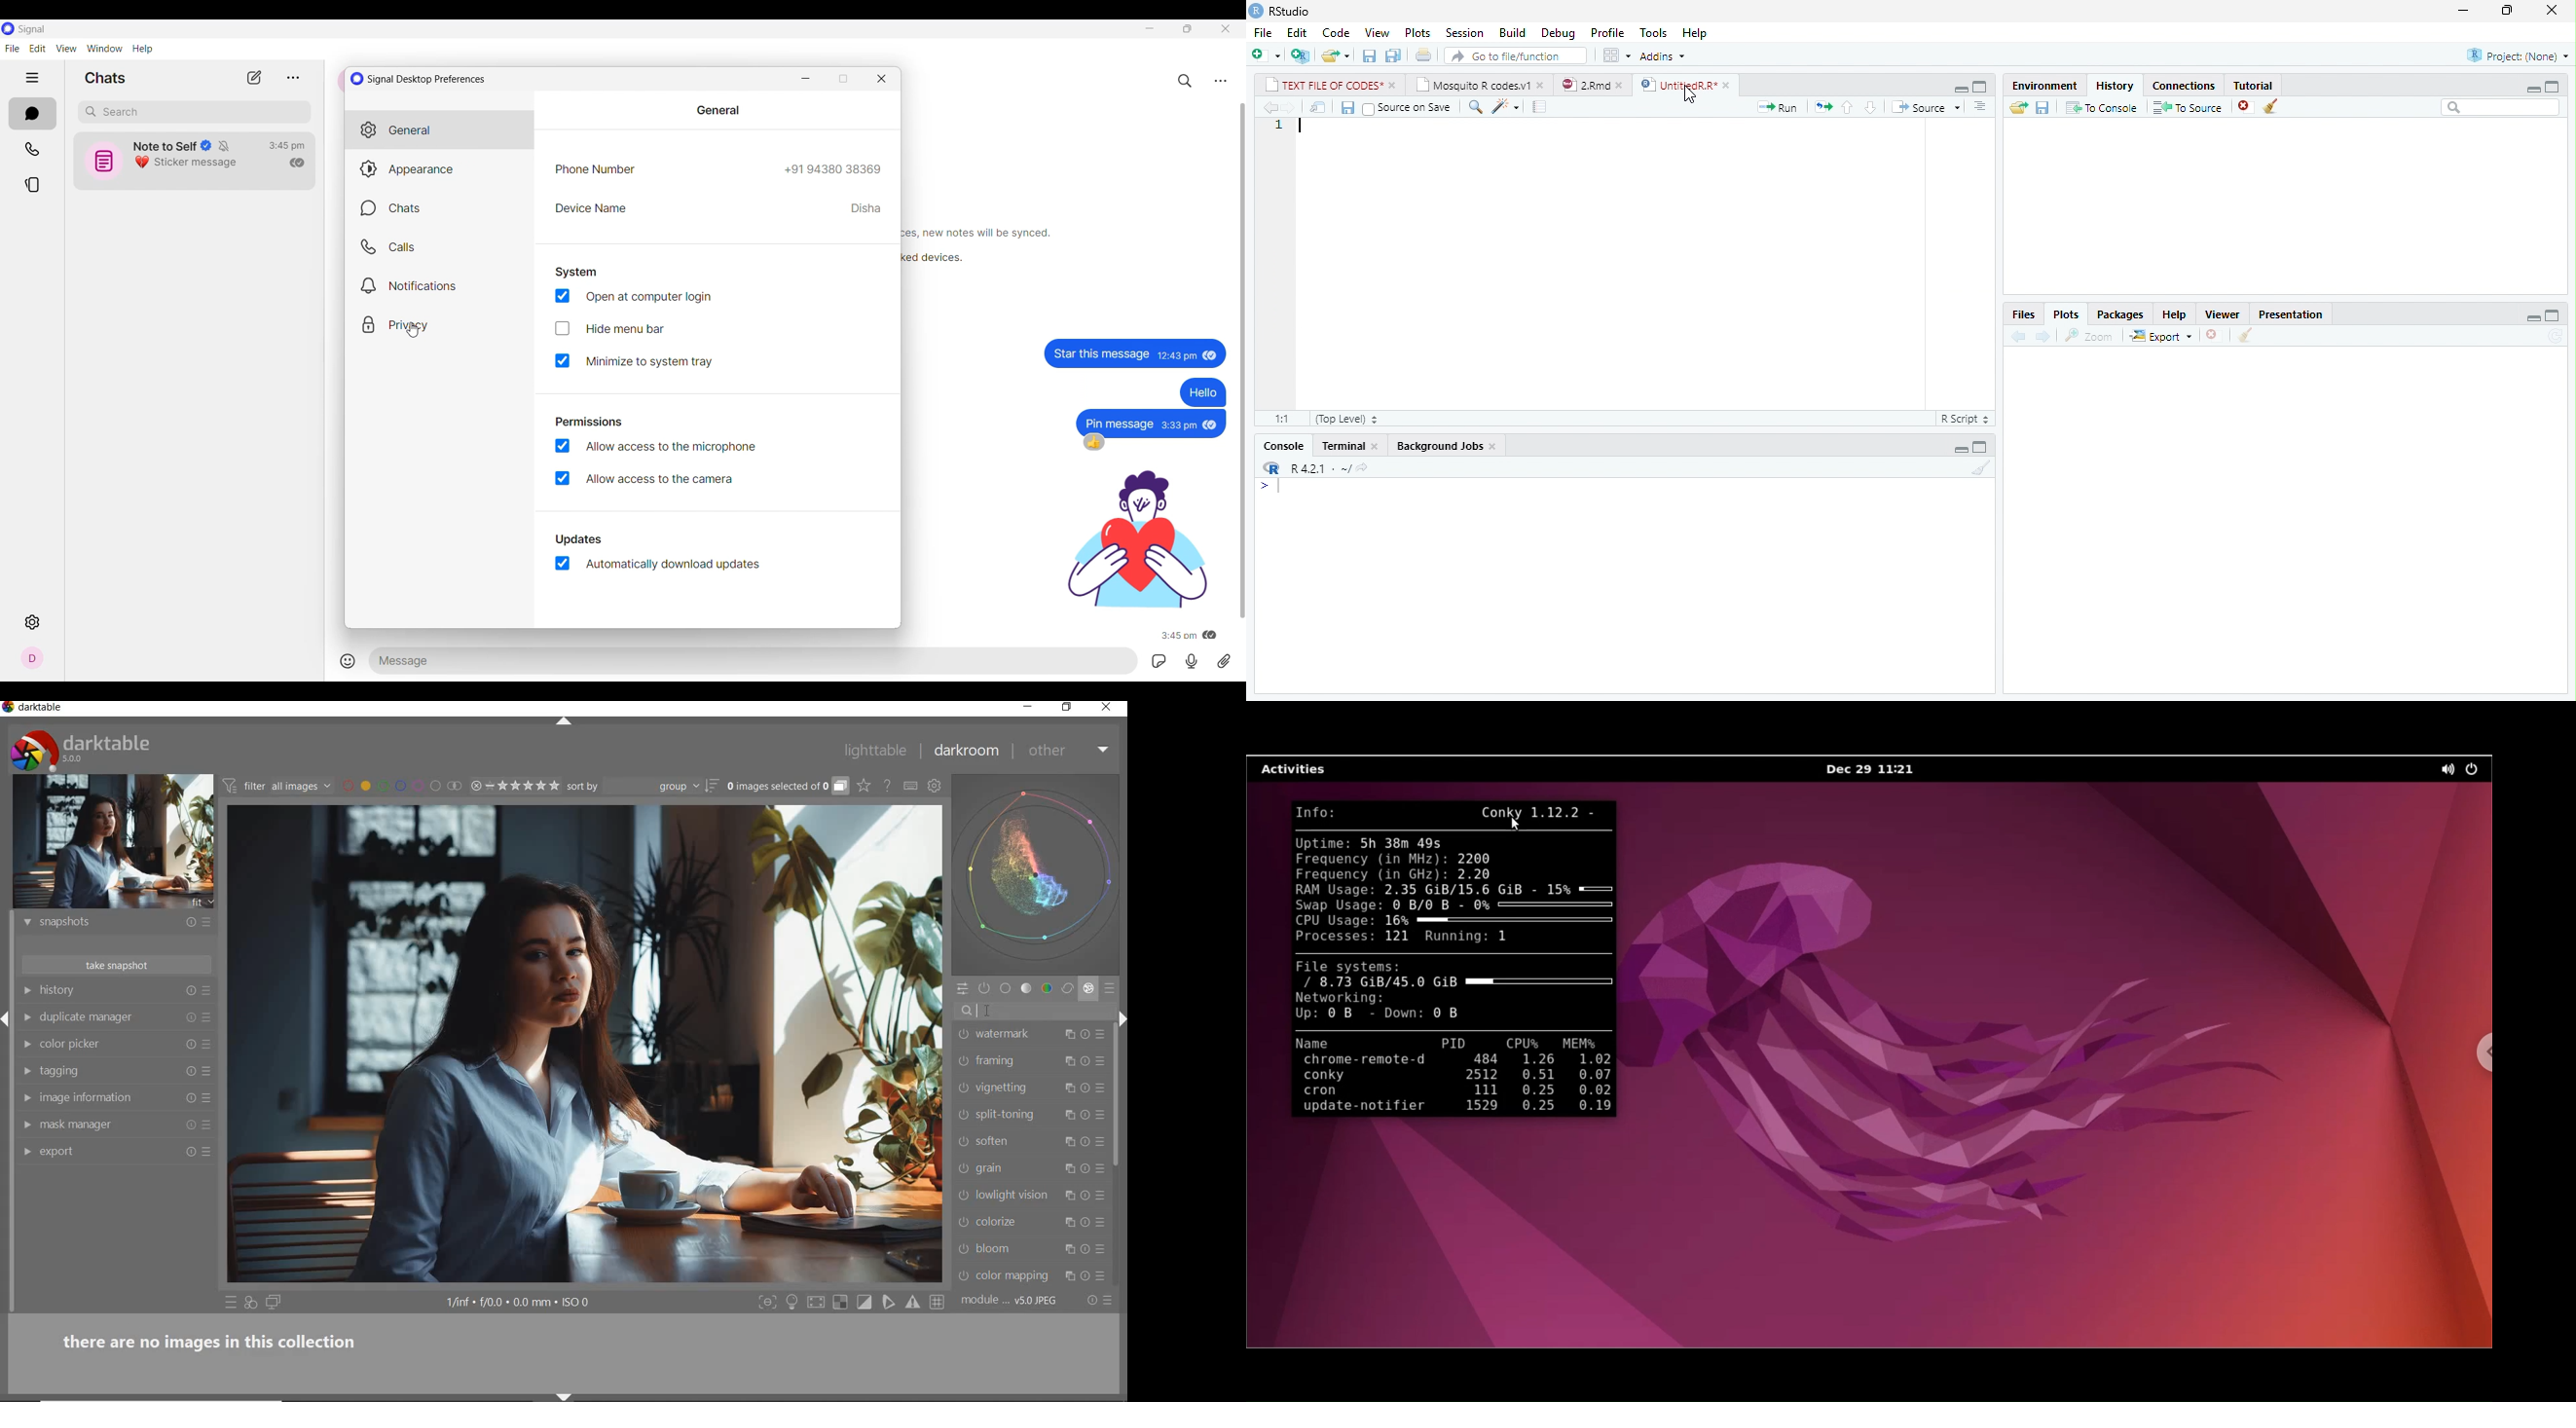  Describe the element at coordinates (1409, 108) in the screenshot. I see `Source on save` at that location.